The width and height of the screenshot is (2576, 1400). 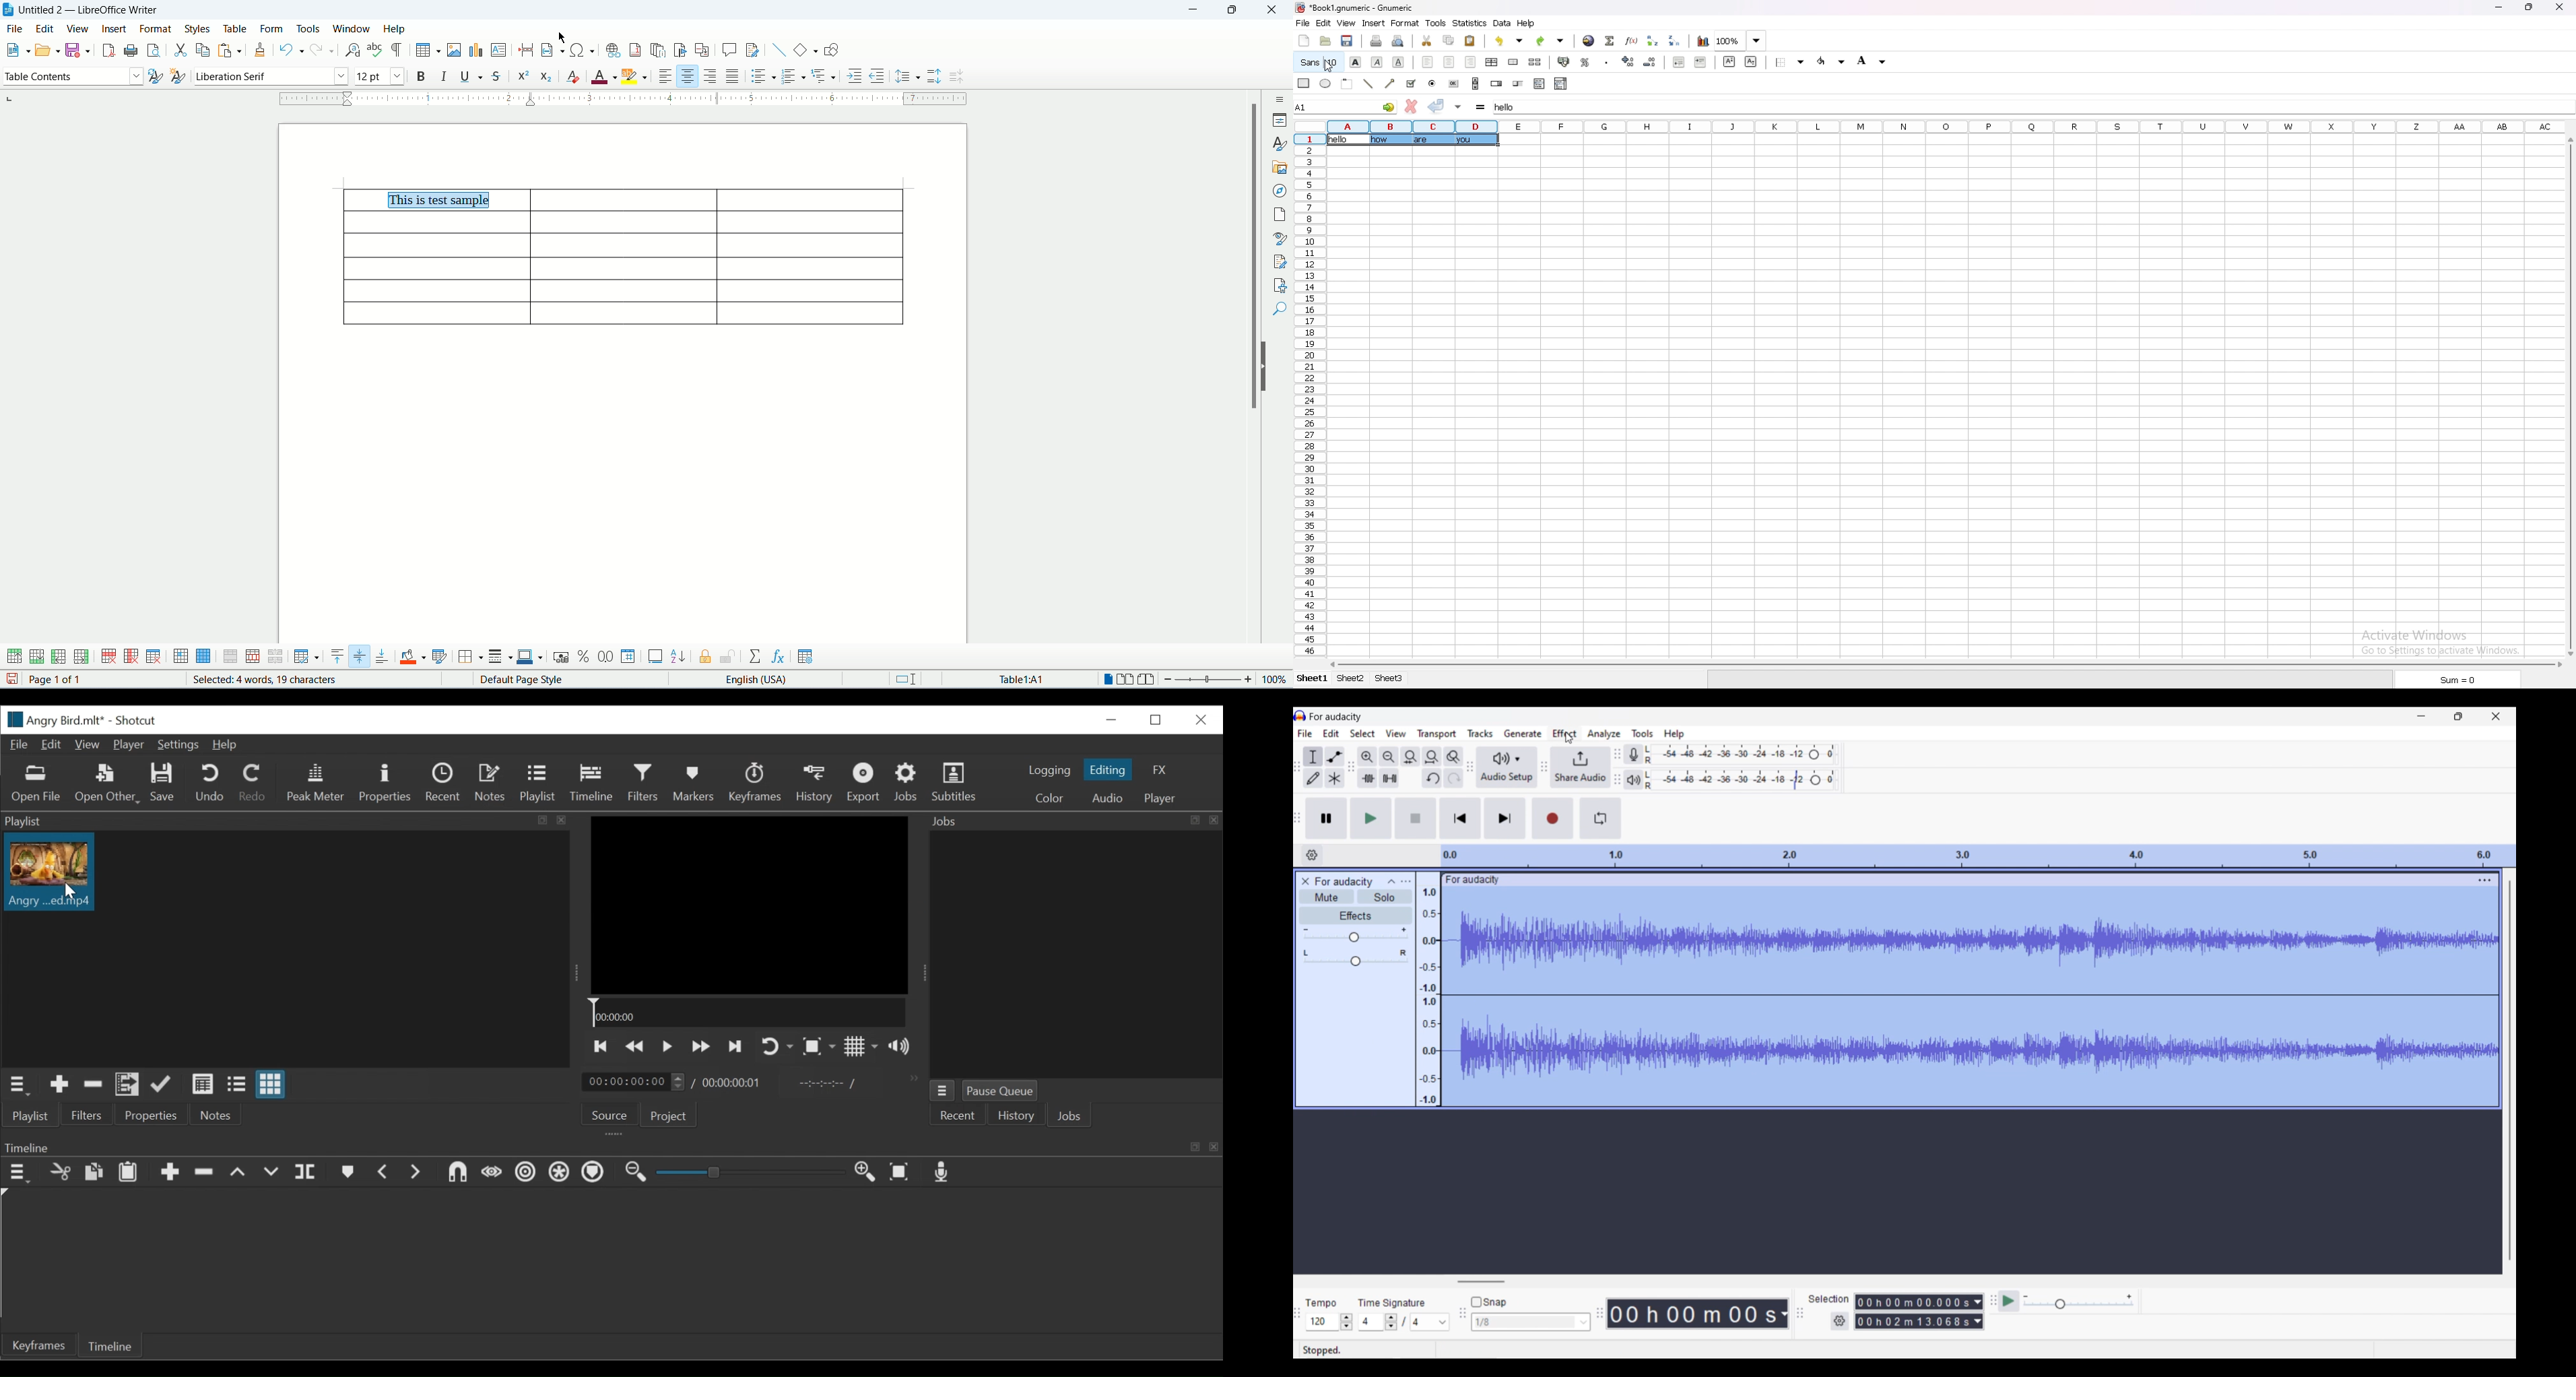 What do you see at coordinates (1335, 757) in the screenshot?
I see `Envelop tool` at bounding box center [1335, 757].